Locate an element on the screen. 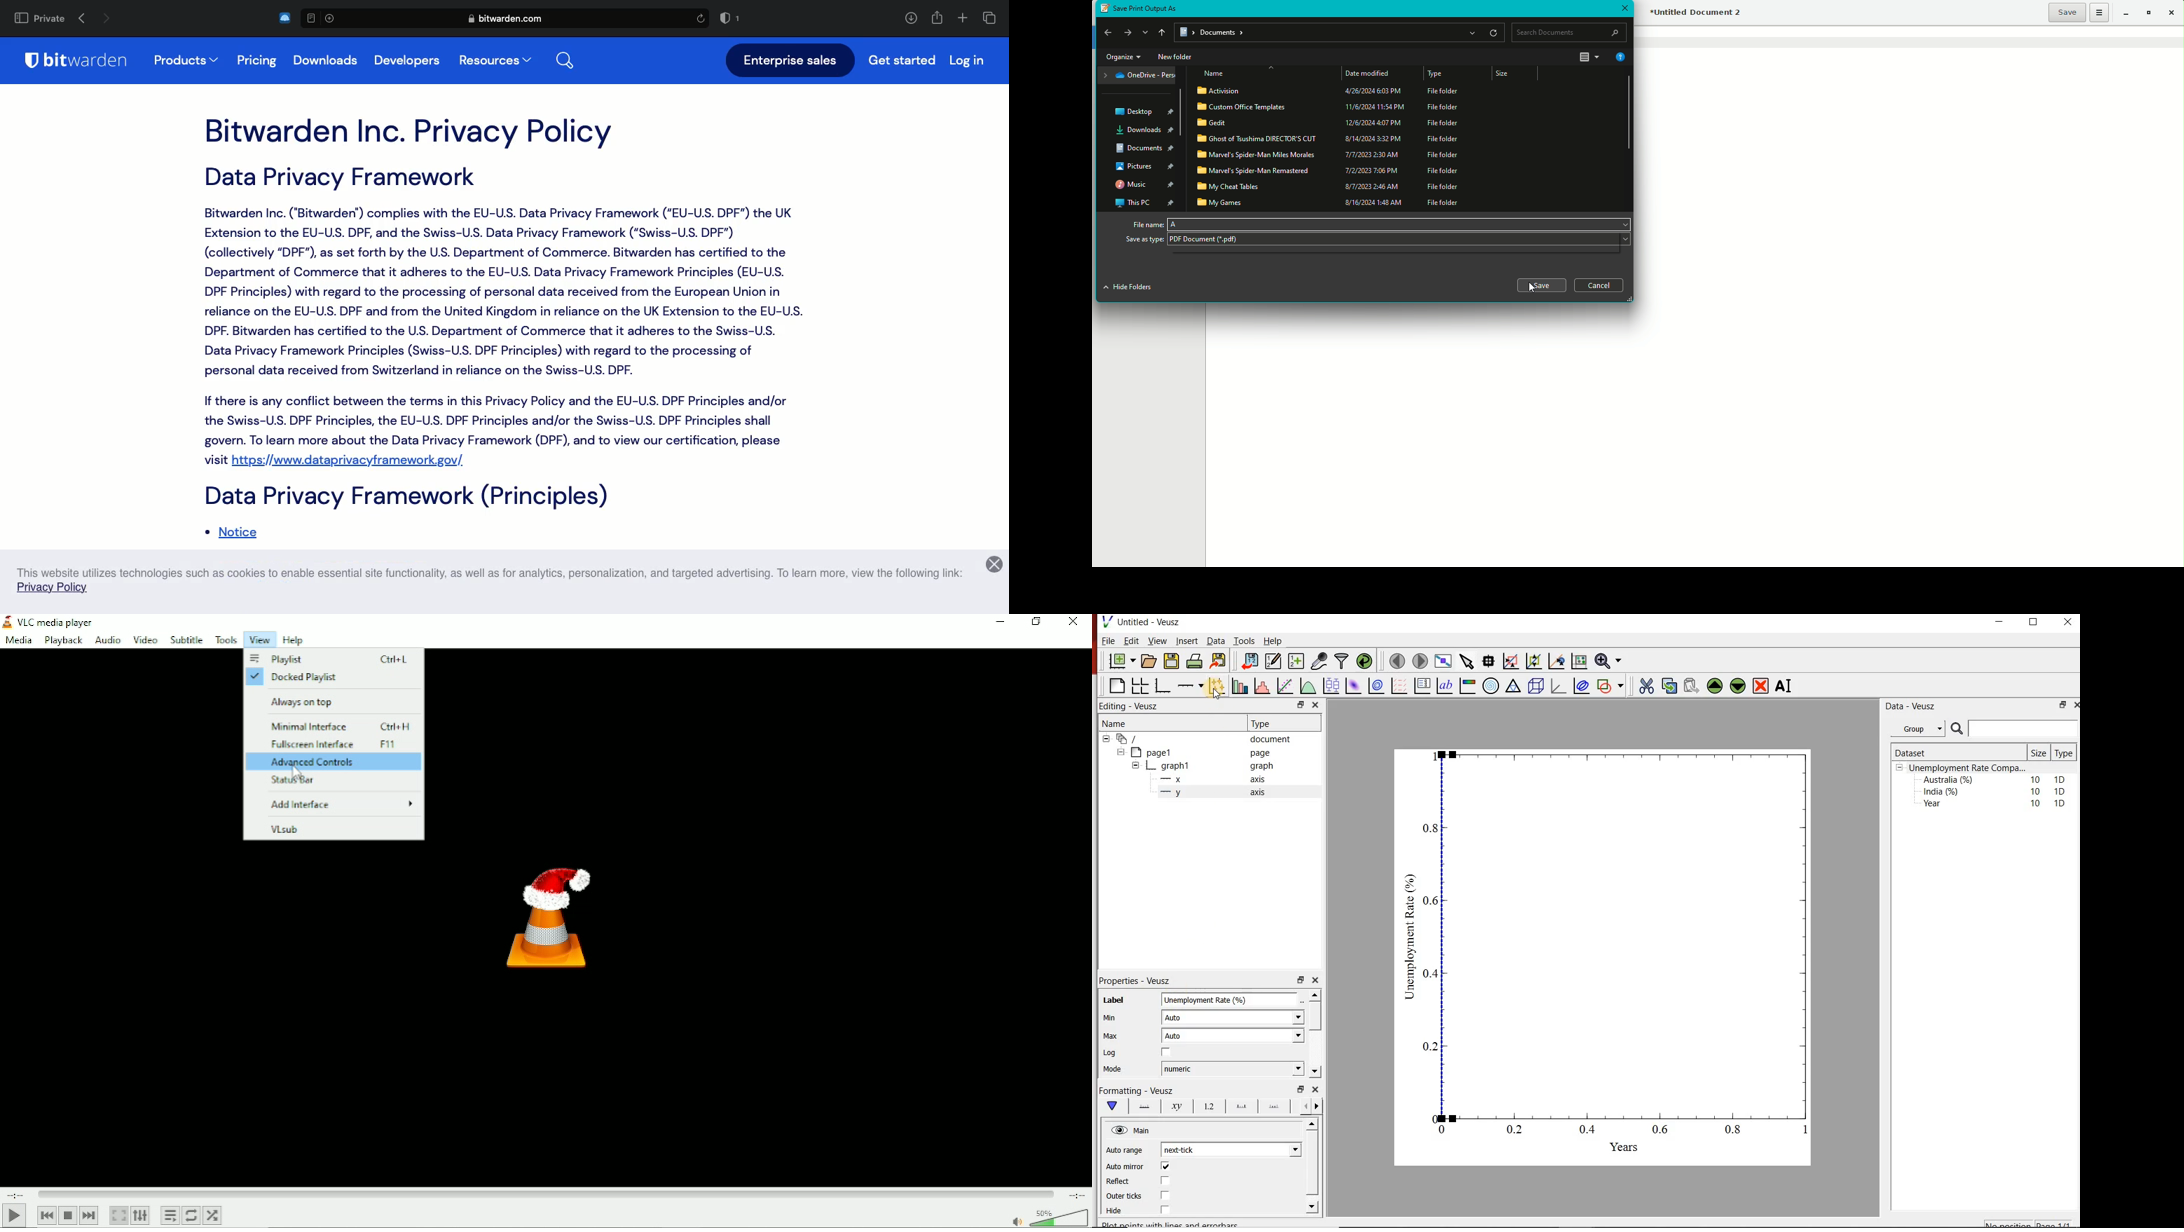 This screenshot has height=1232, width=2184. OneDrive is located at coordinates (1139, 76).